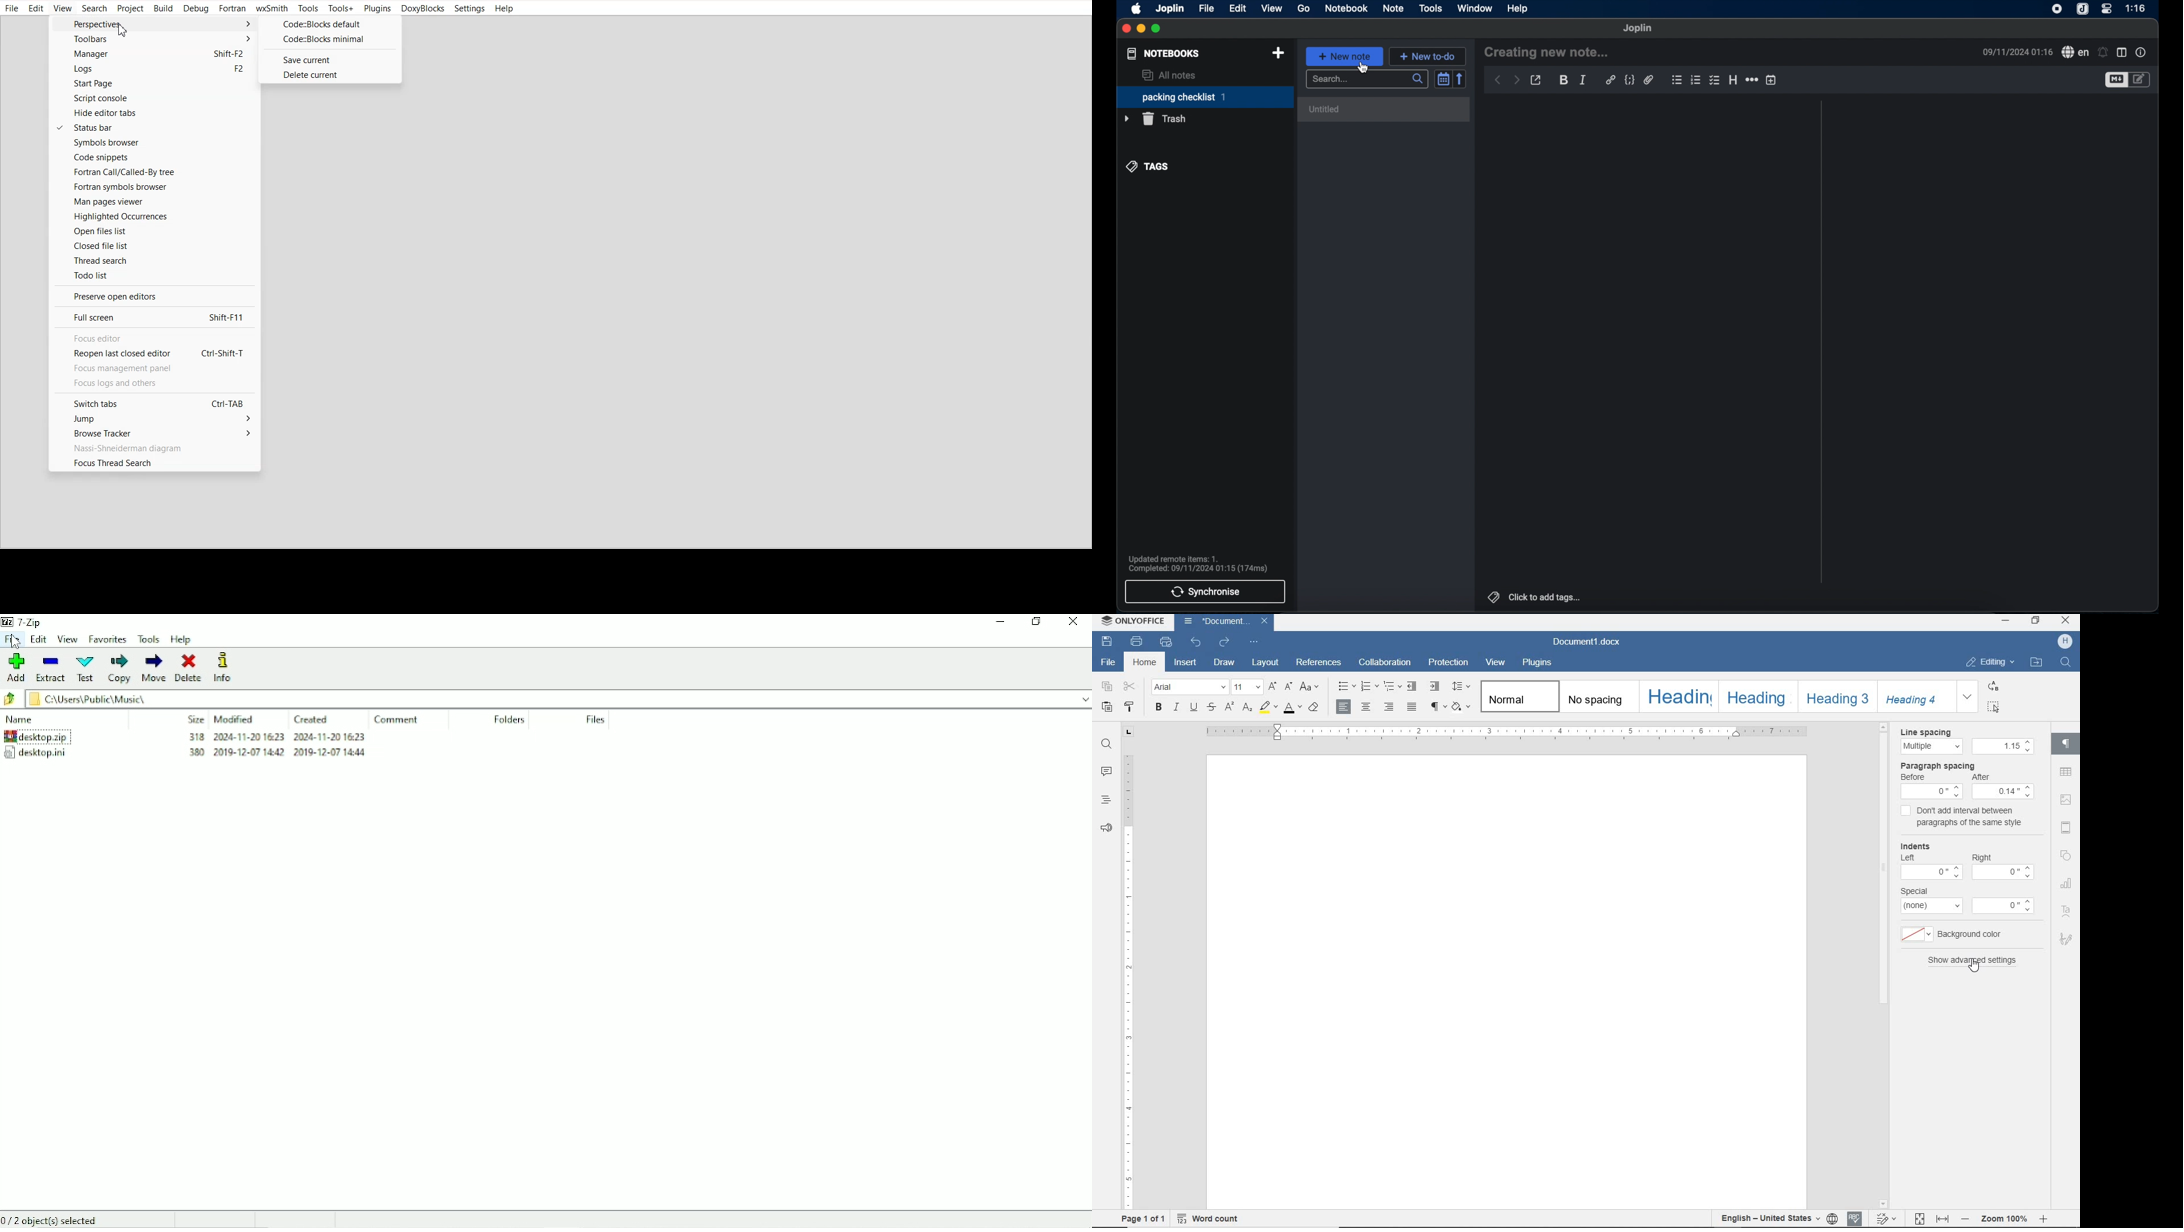 Image resolution: width=2184 pixels, height=1232 pixels. Describe the element at coordinates (1170, 75) in the screenshot. I see `all notes` at that location.